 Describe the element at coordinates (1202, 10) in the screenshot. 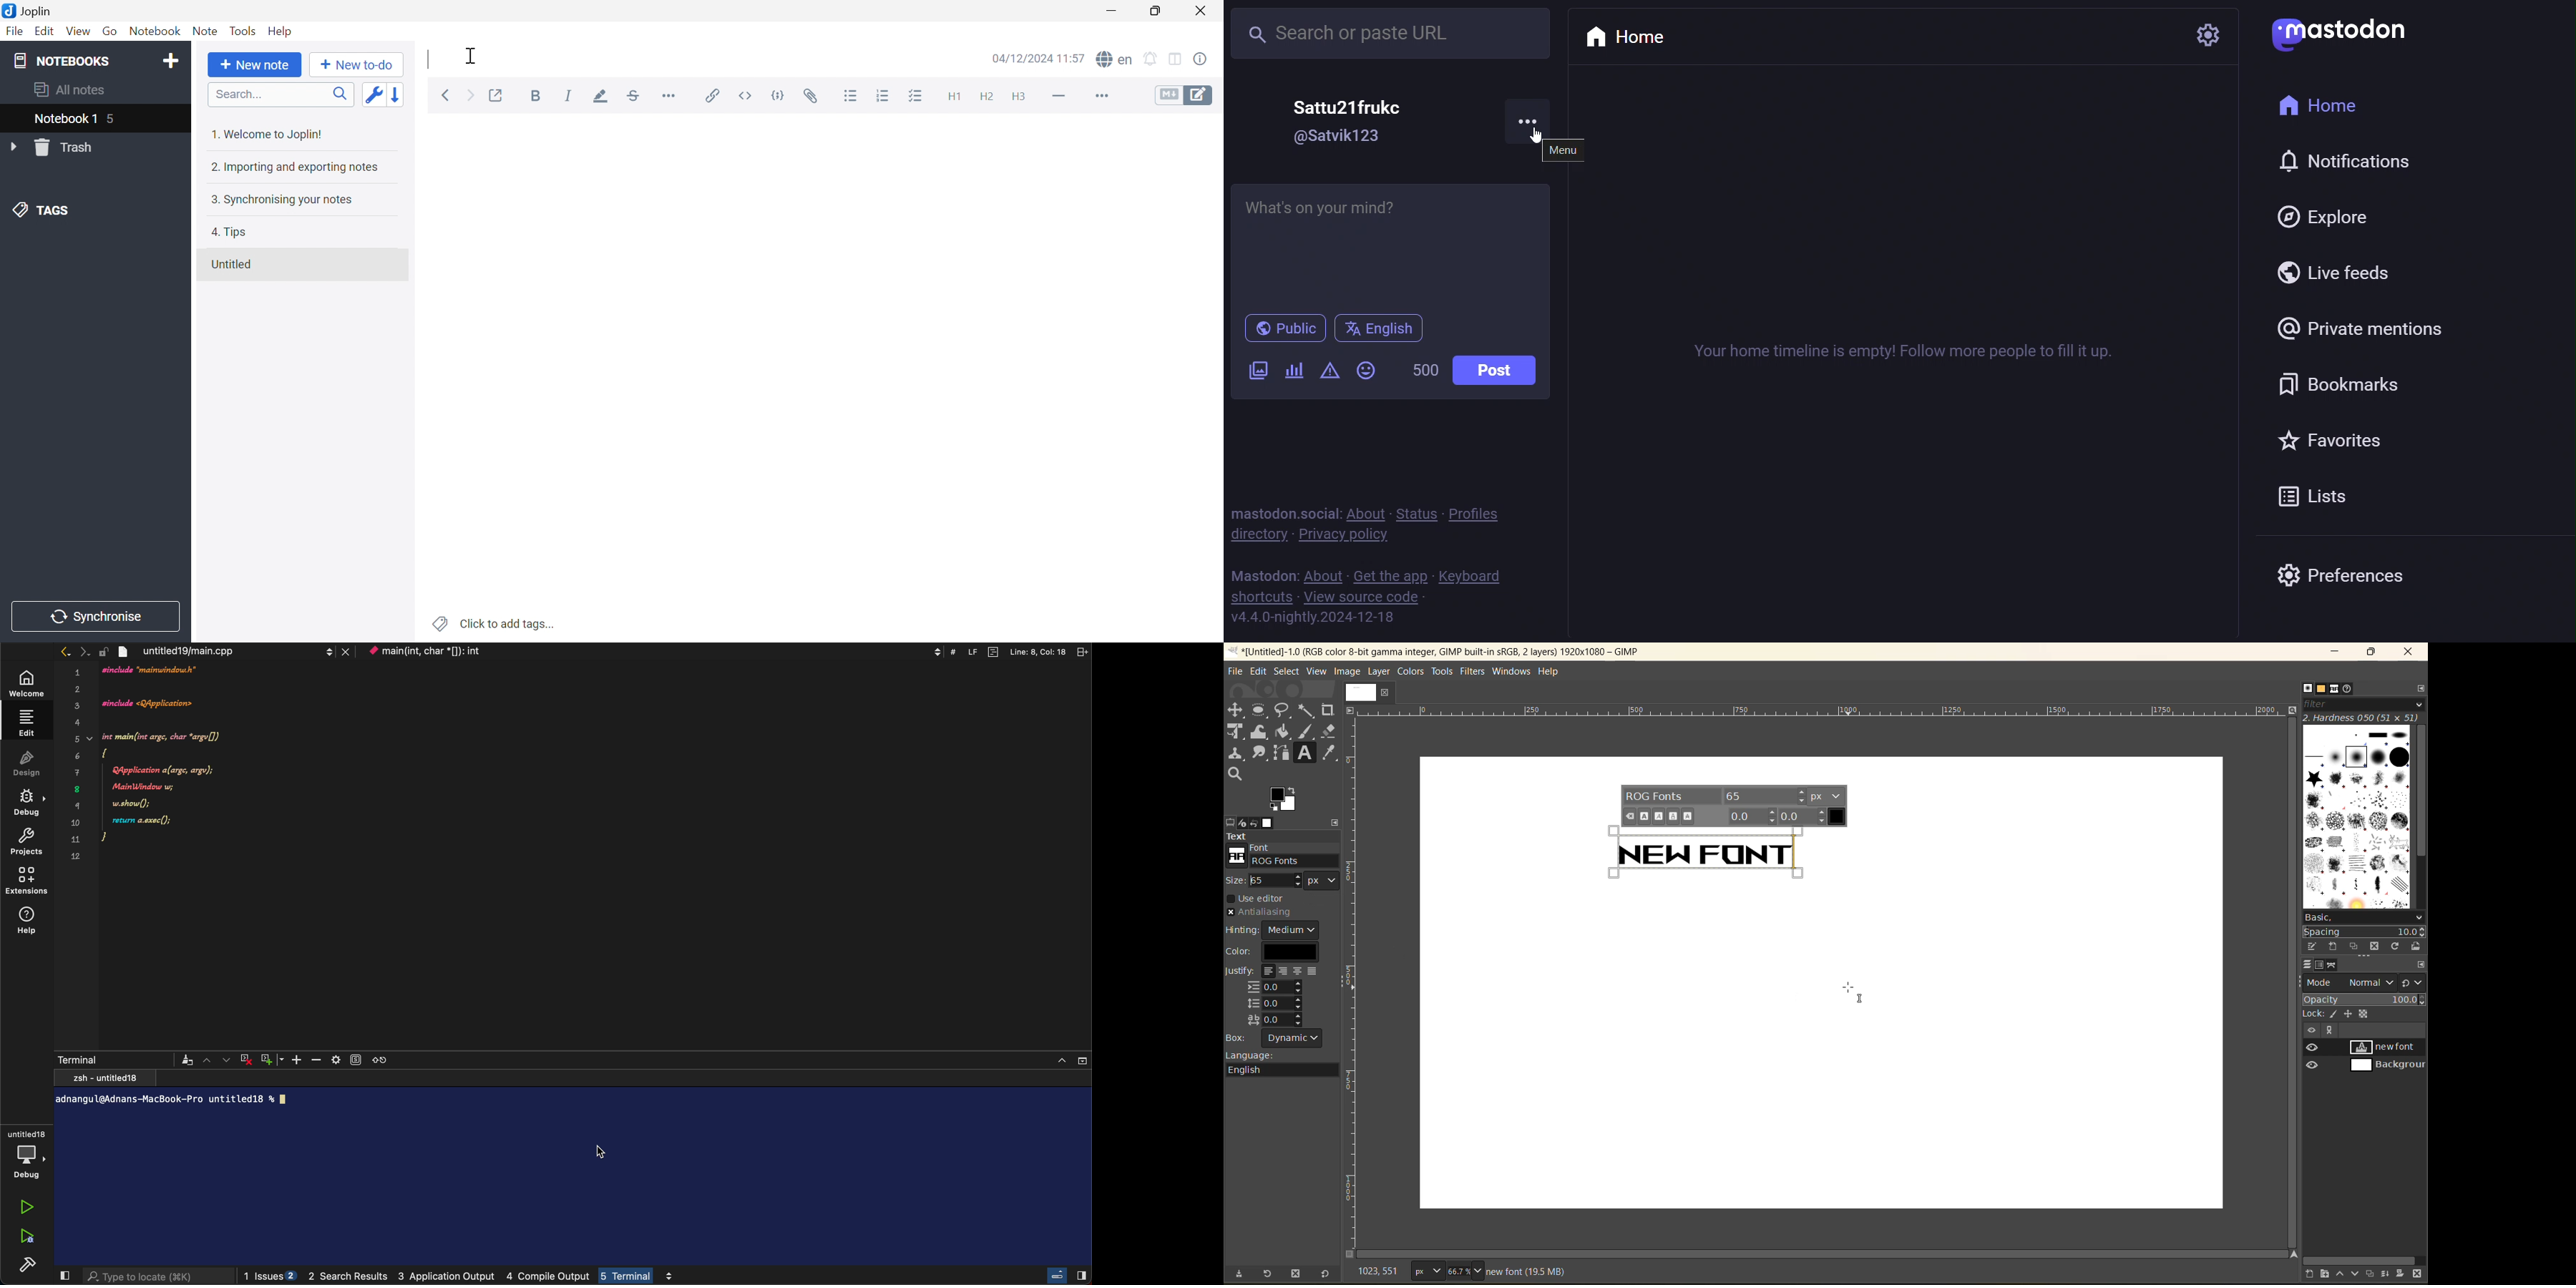

I see `Close` at that location.